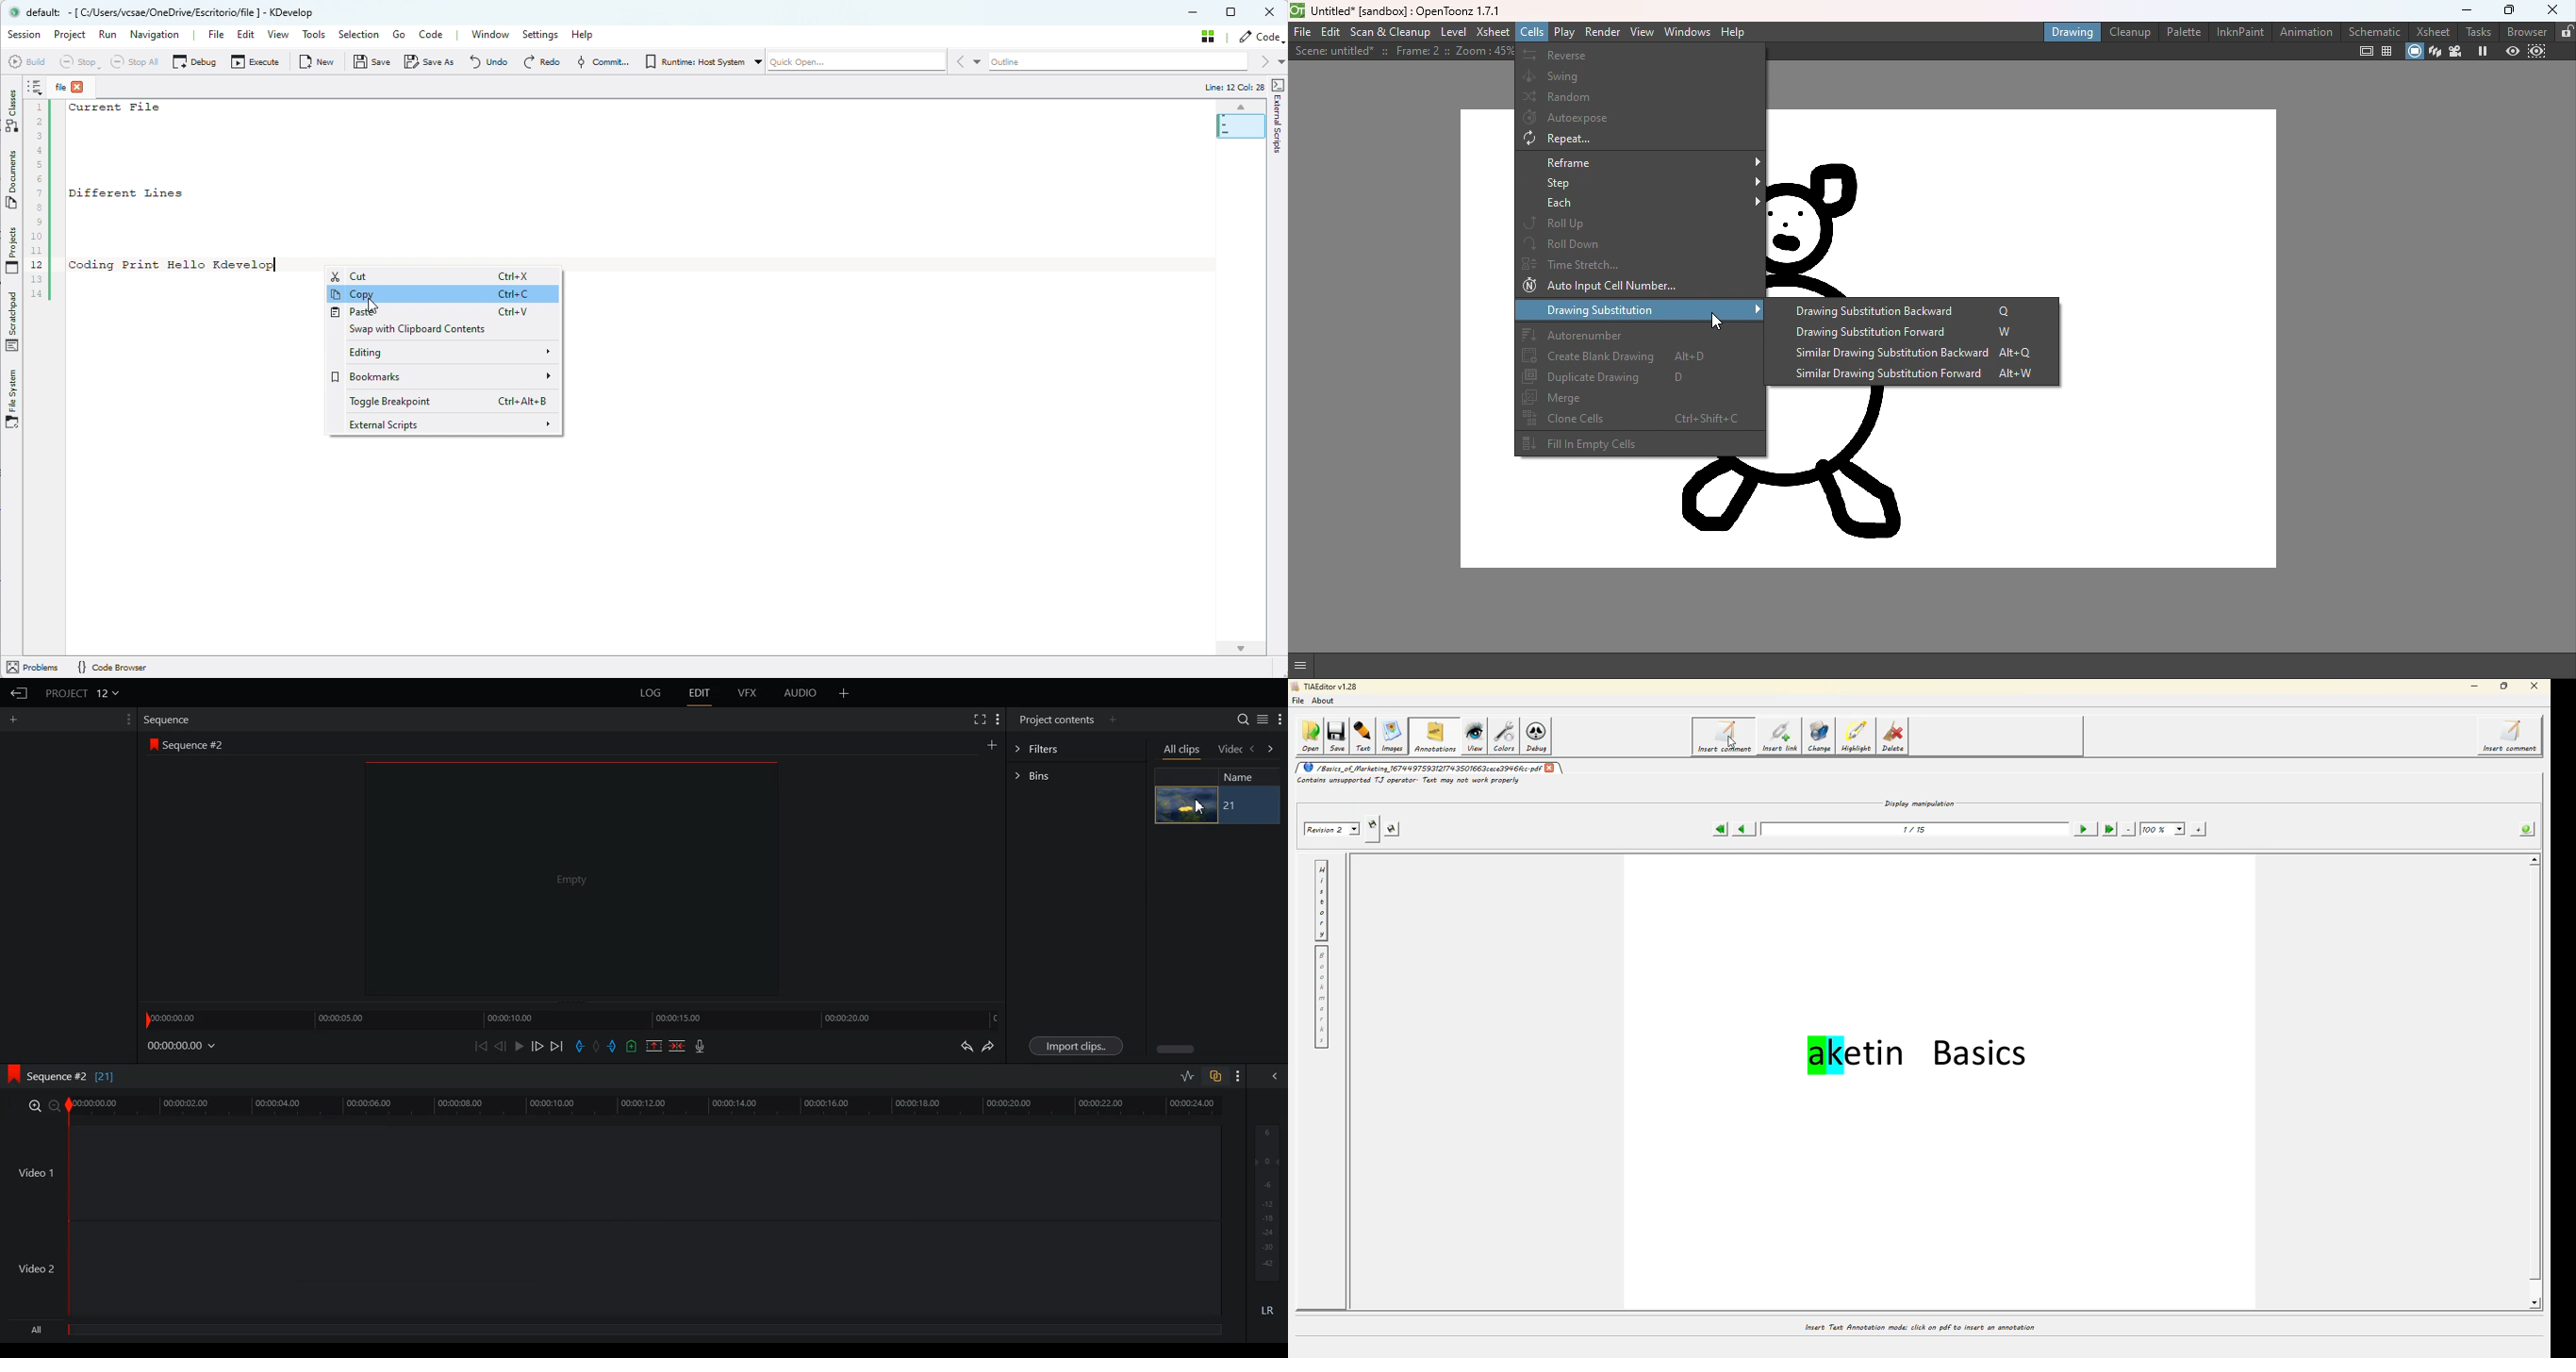 Image resolution: width=2576 pixels, height=1372 pixels. I want to click on Preview, so click(2513, 53).